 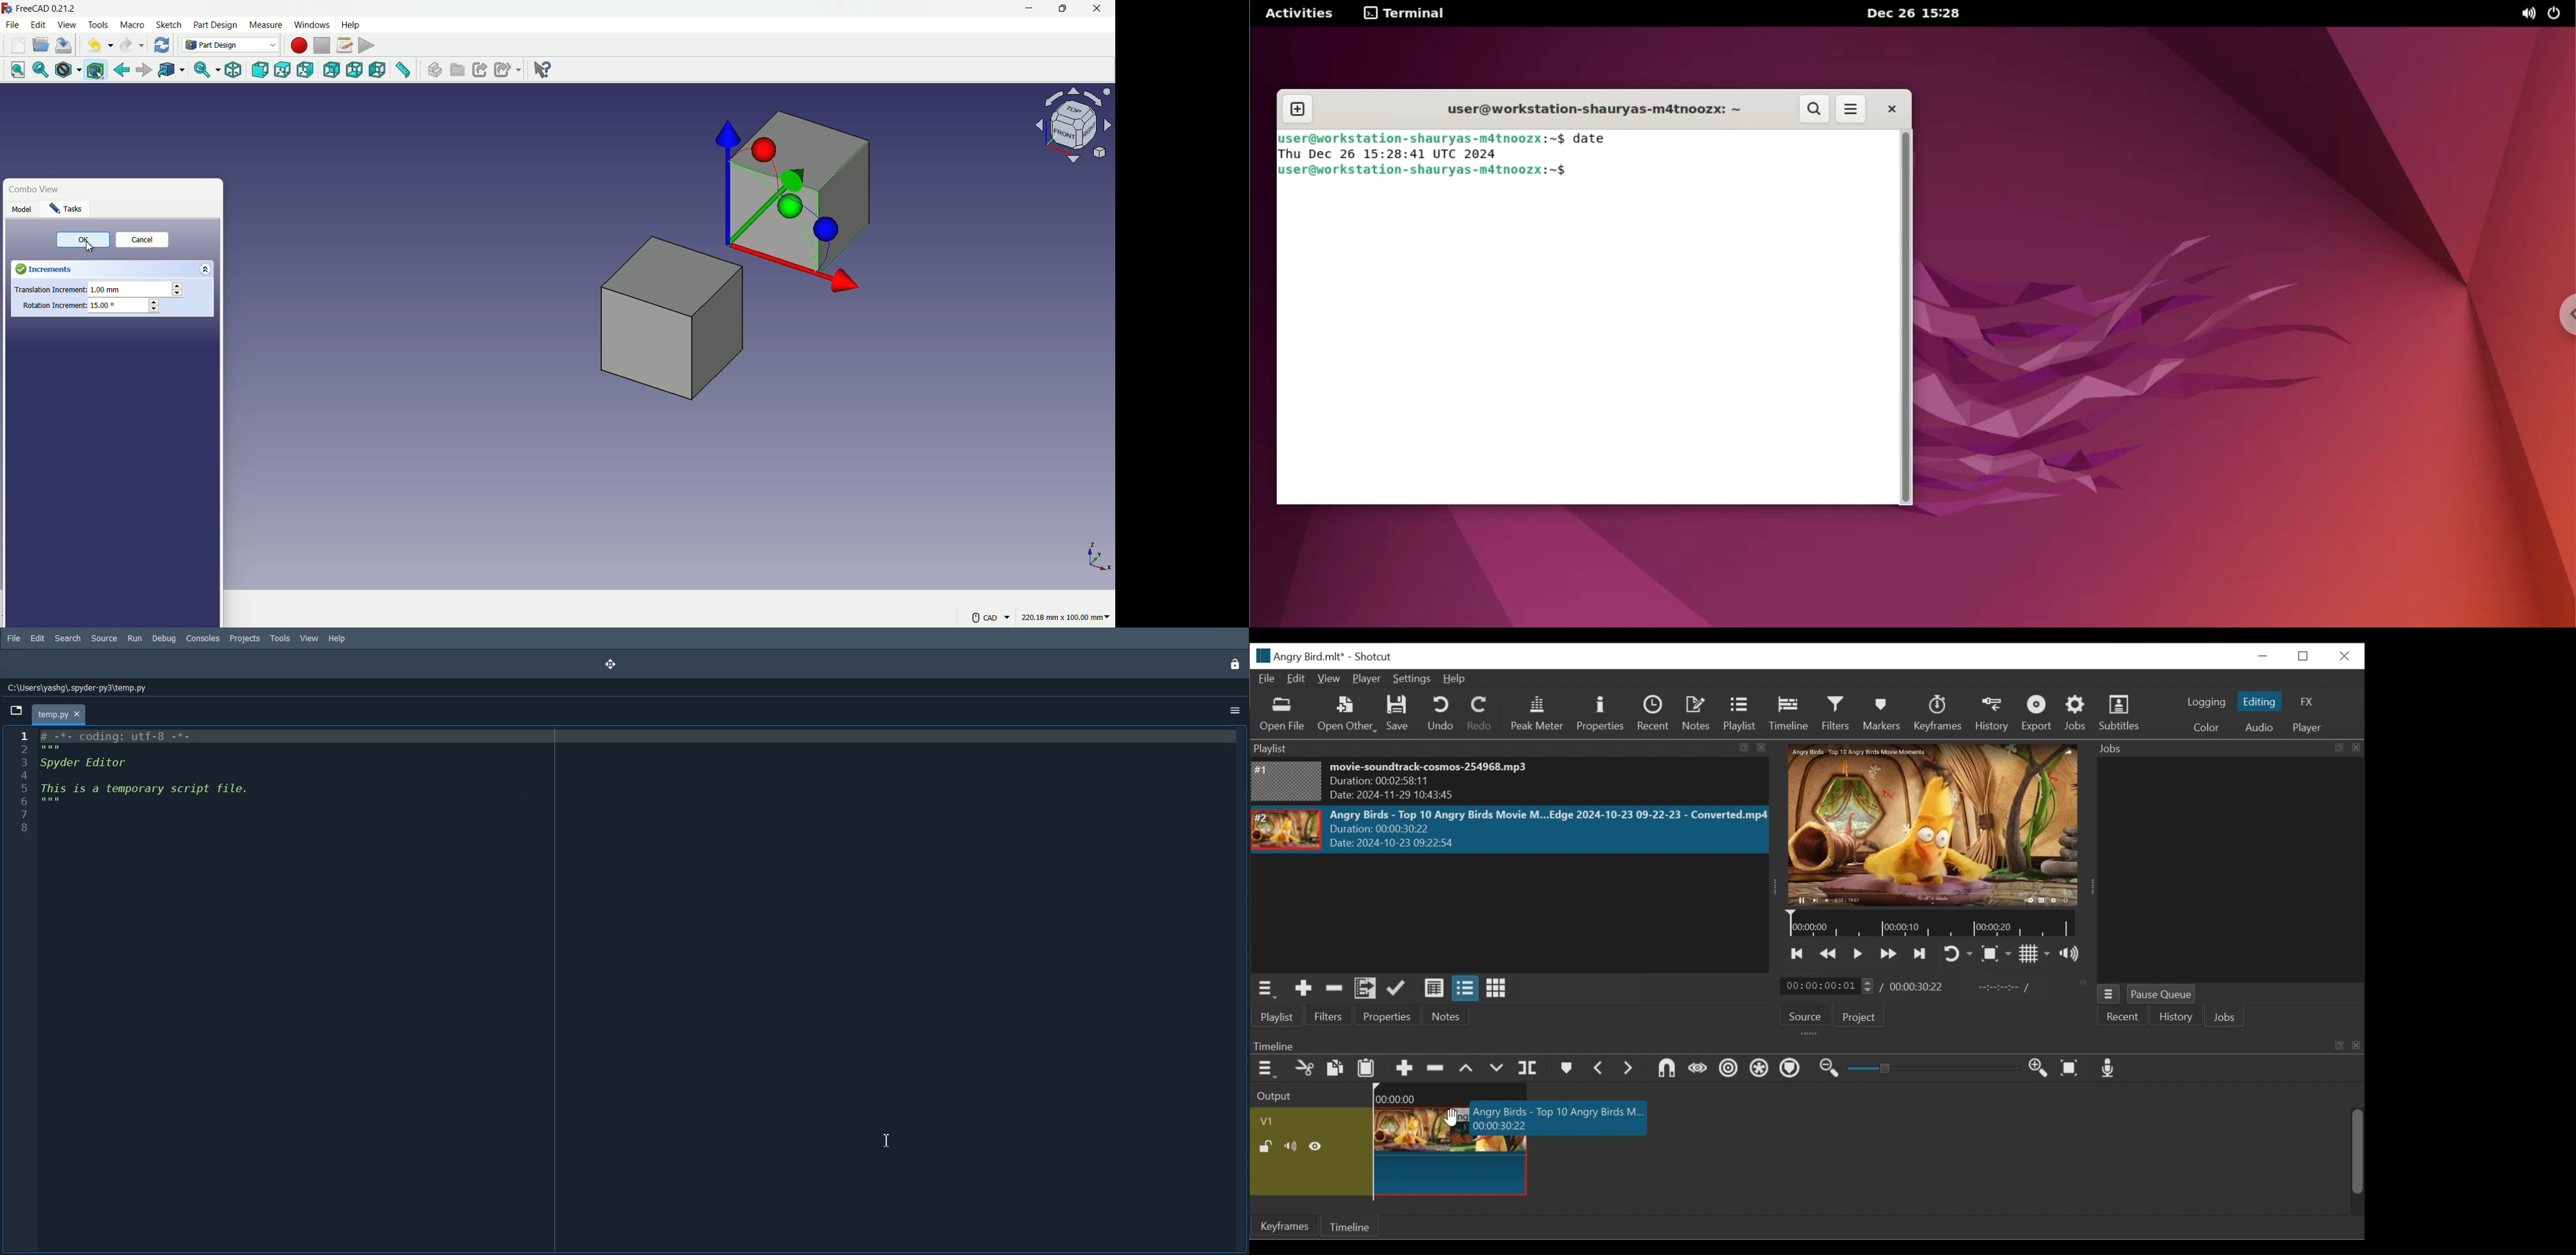 What do you see at coordinates (2224, 748) in the screenshot?
I see `Jobs Panel` at bounding box center [2224, 748].